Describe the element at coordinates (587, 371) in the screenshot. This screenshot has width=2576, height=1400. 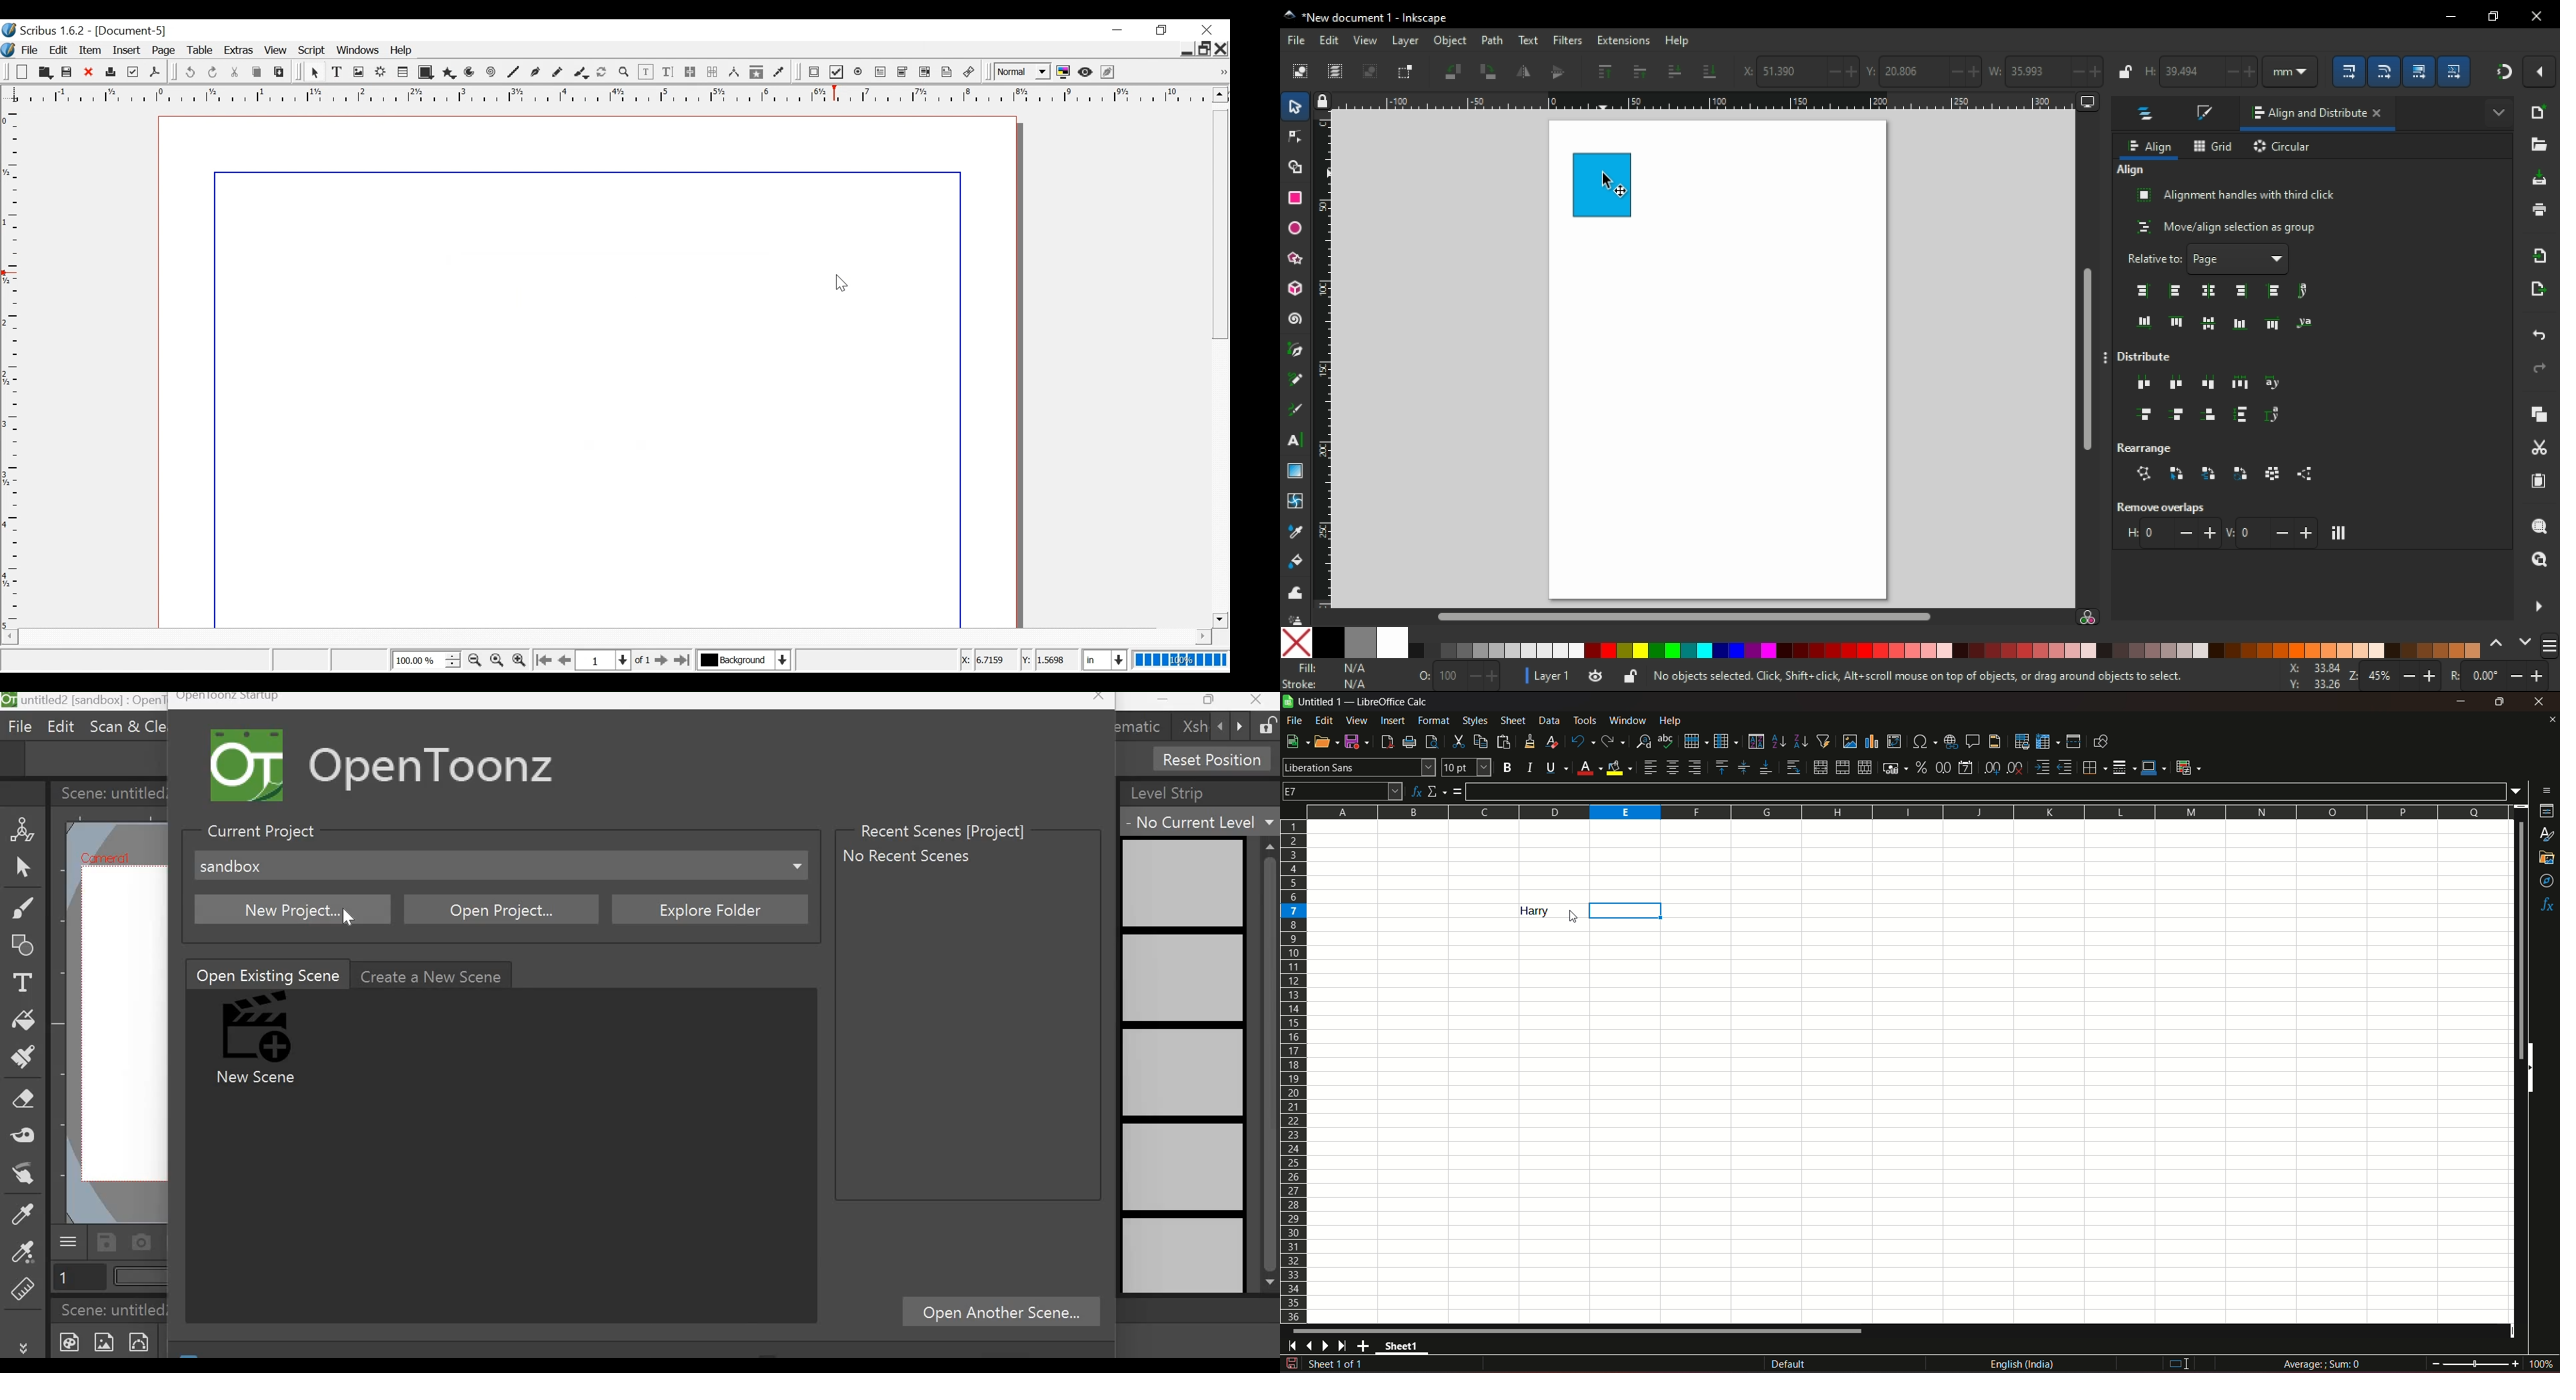
I see `Document` at that location.